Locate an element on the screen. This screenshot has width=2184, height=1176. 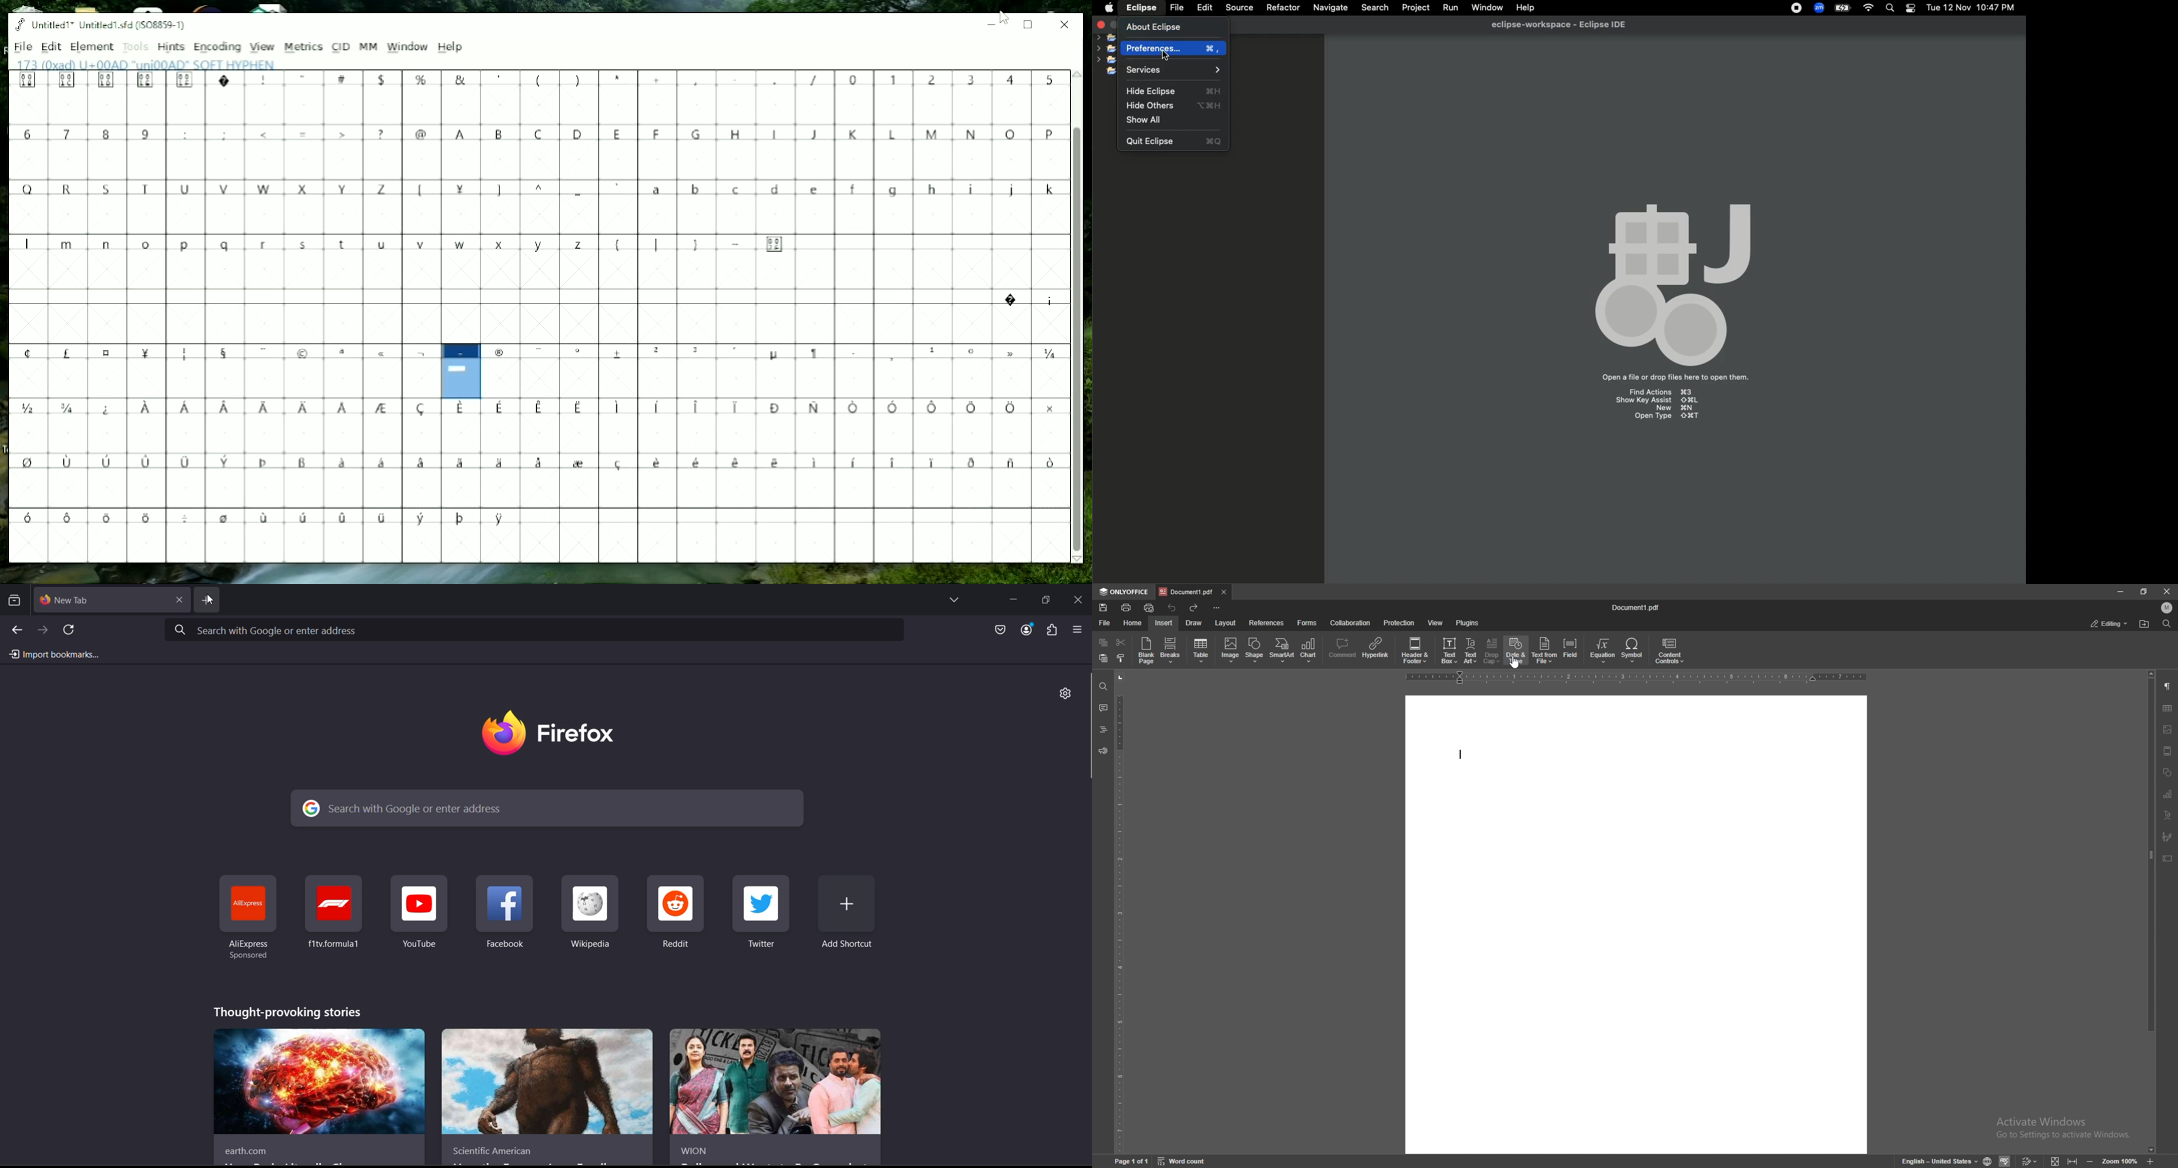
cut is located at coordinates (1120, 642).